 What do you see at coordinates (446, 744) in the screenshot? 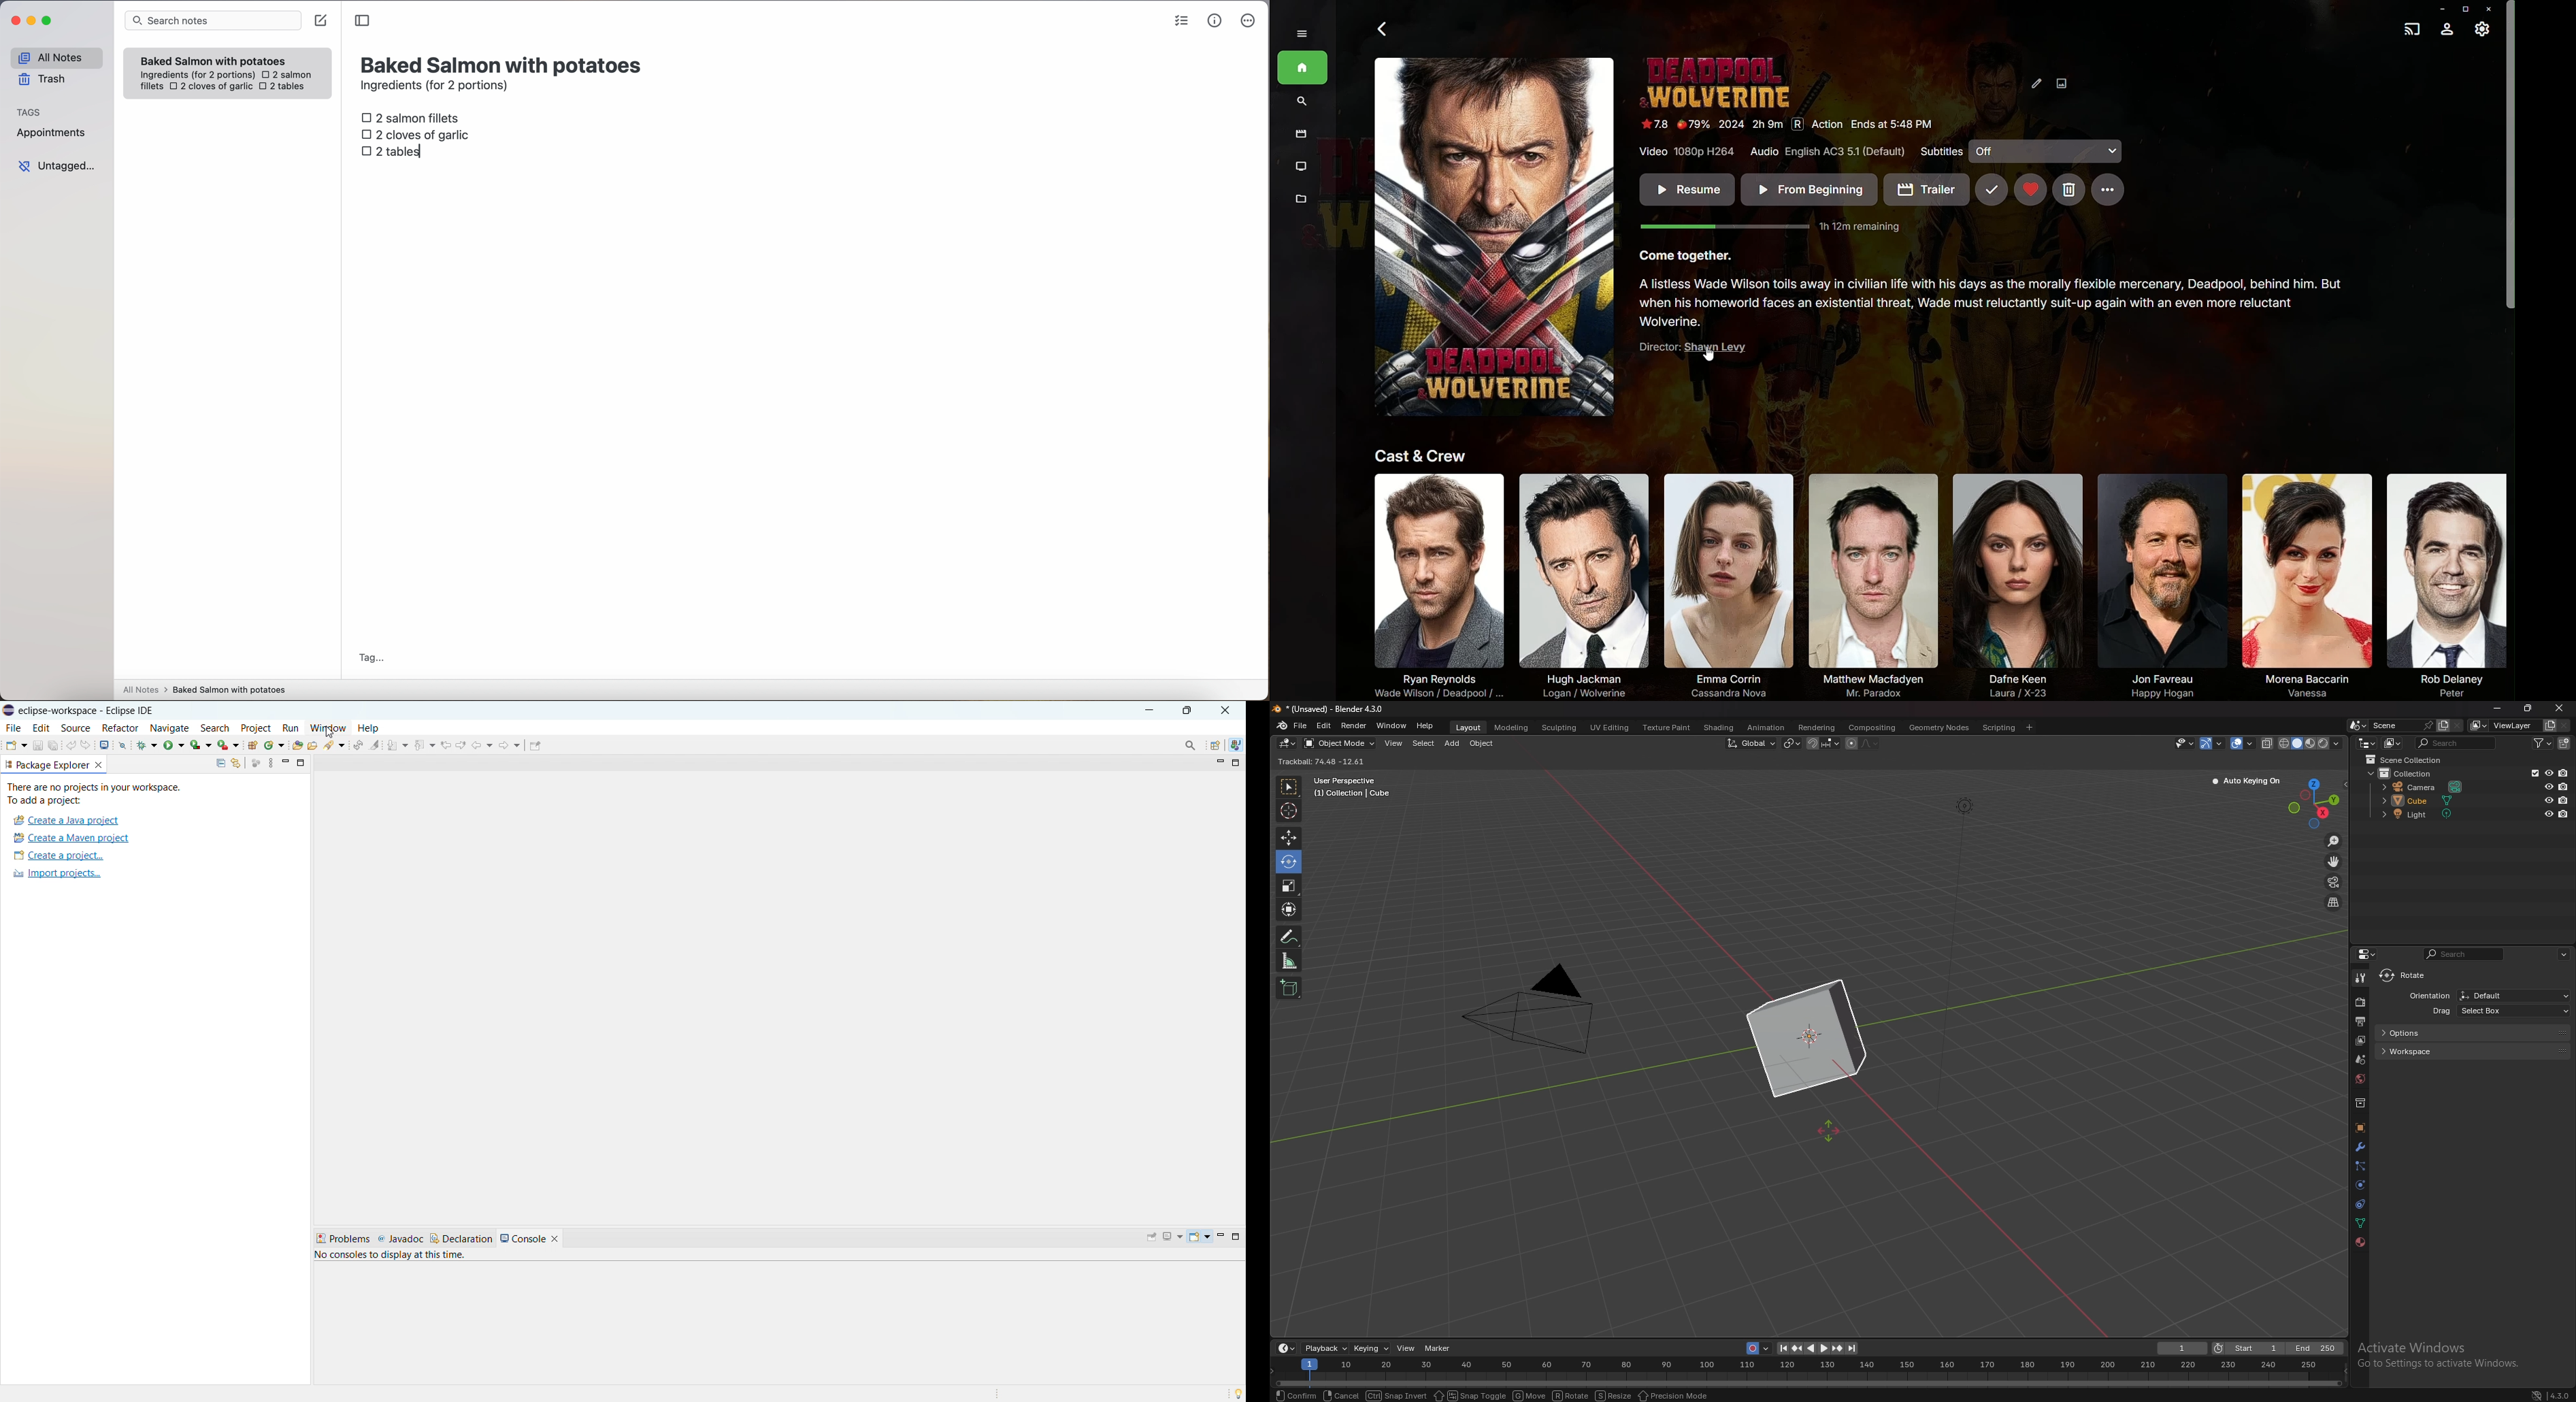
I see `previous edit location` at bounding box center [446, 744].